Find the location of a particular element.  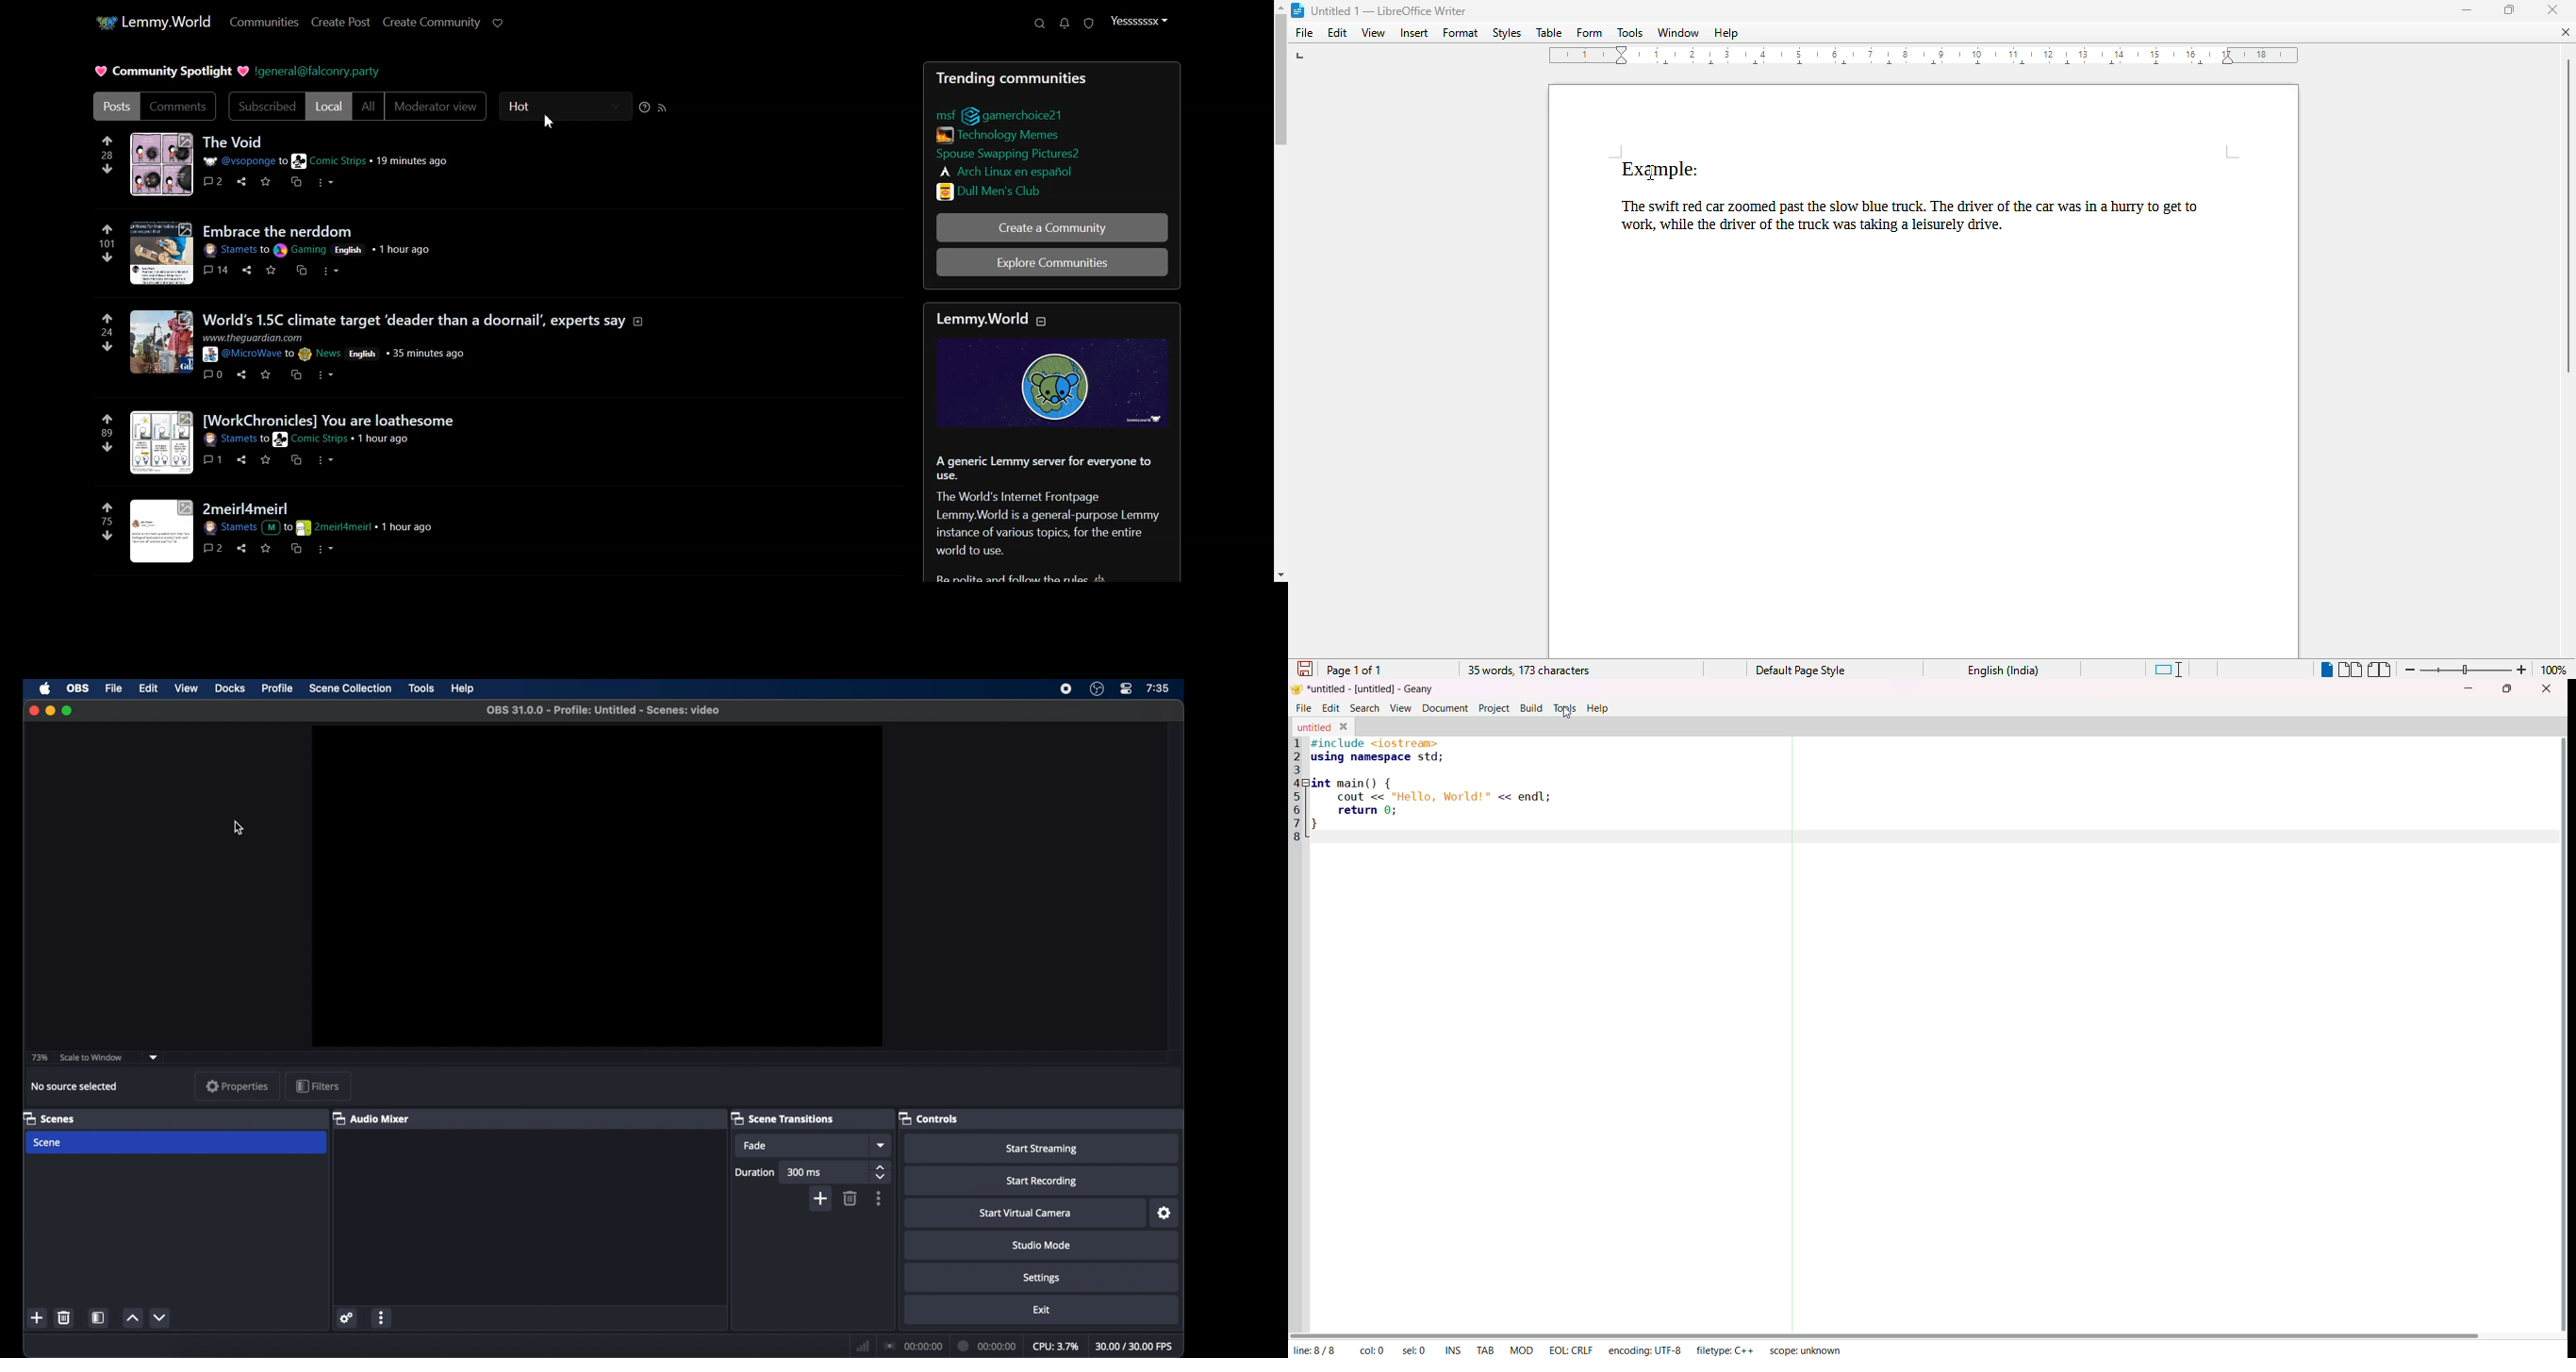

multi-page view is located at coordinates (2350, 670).